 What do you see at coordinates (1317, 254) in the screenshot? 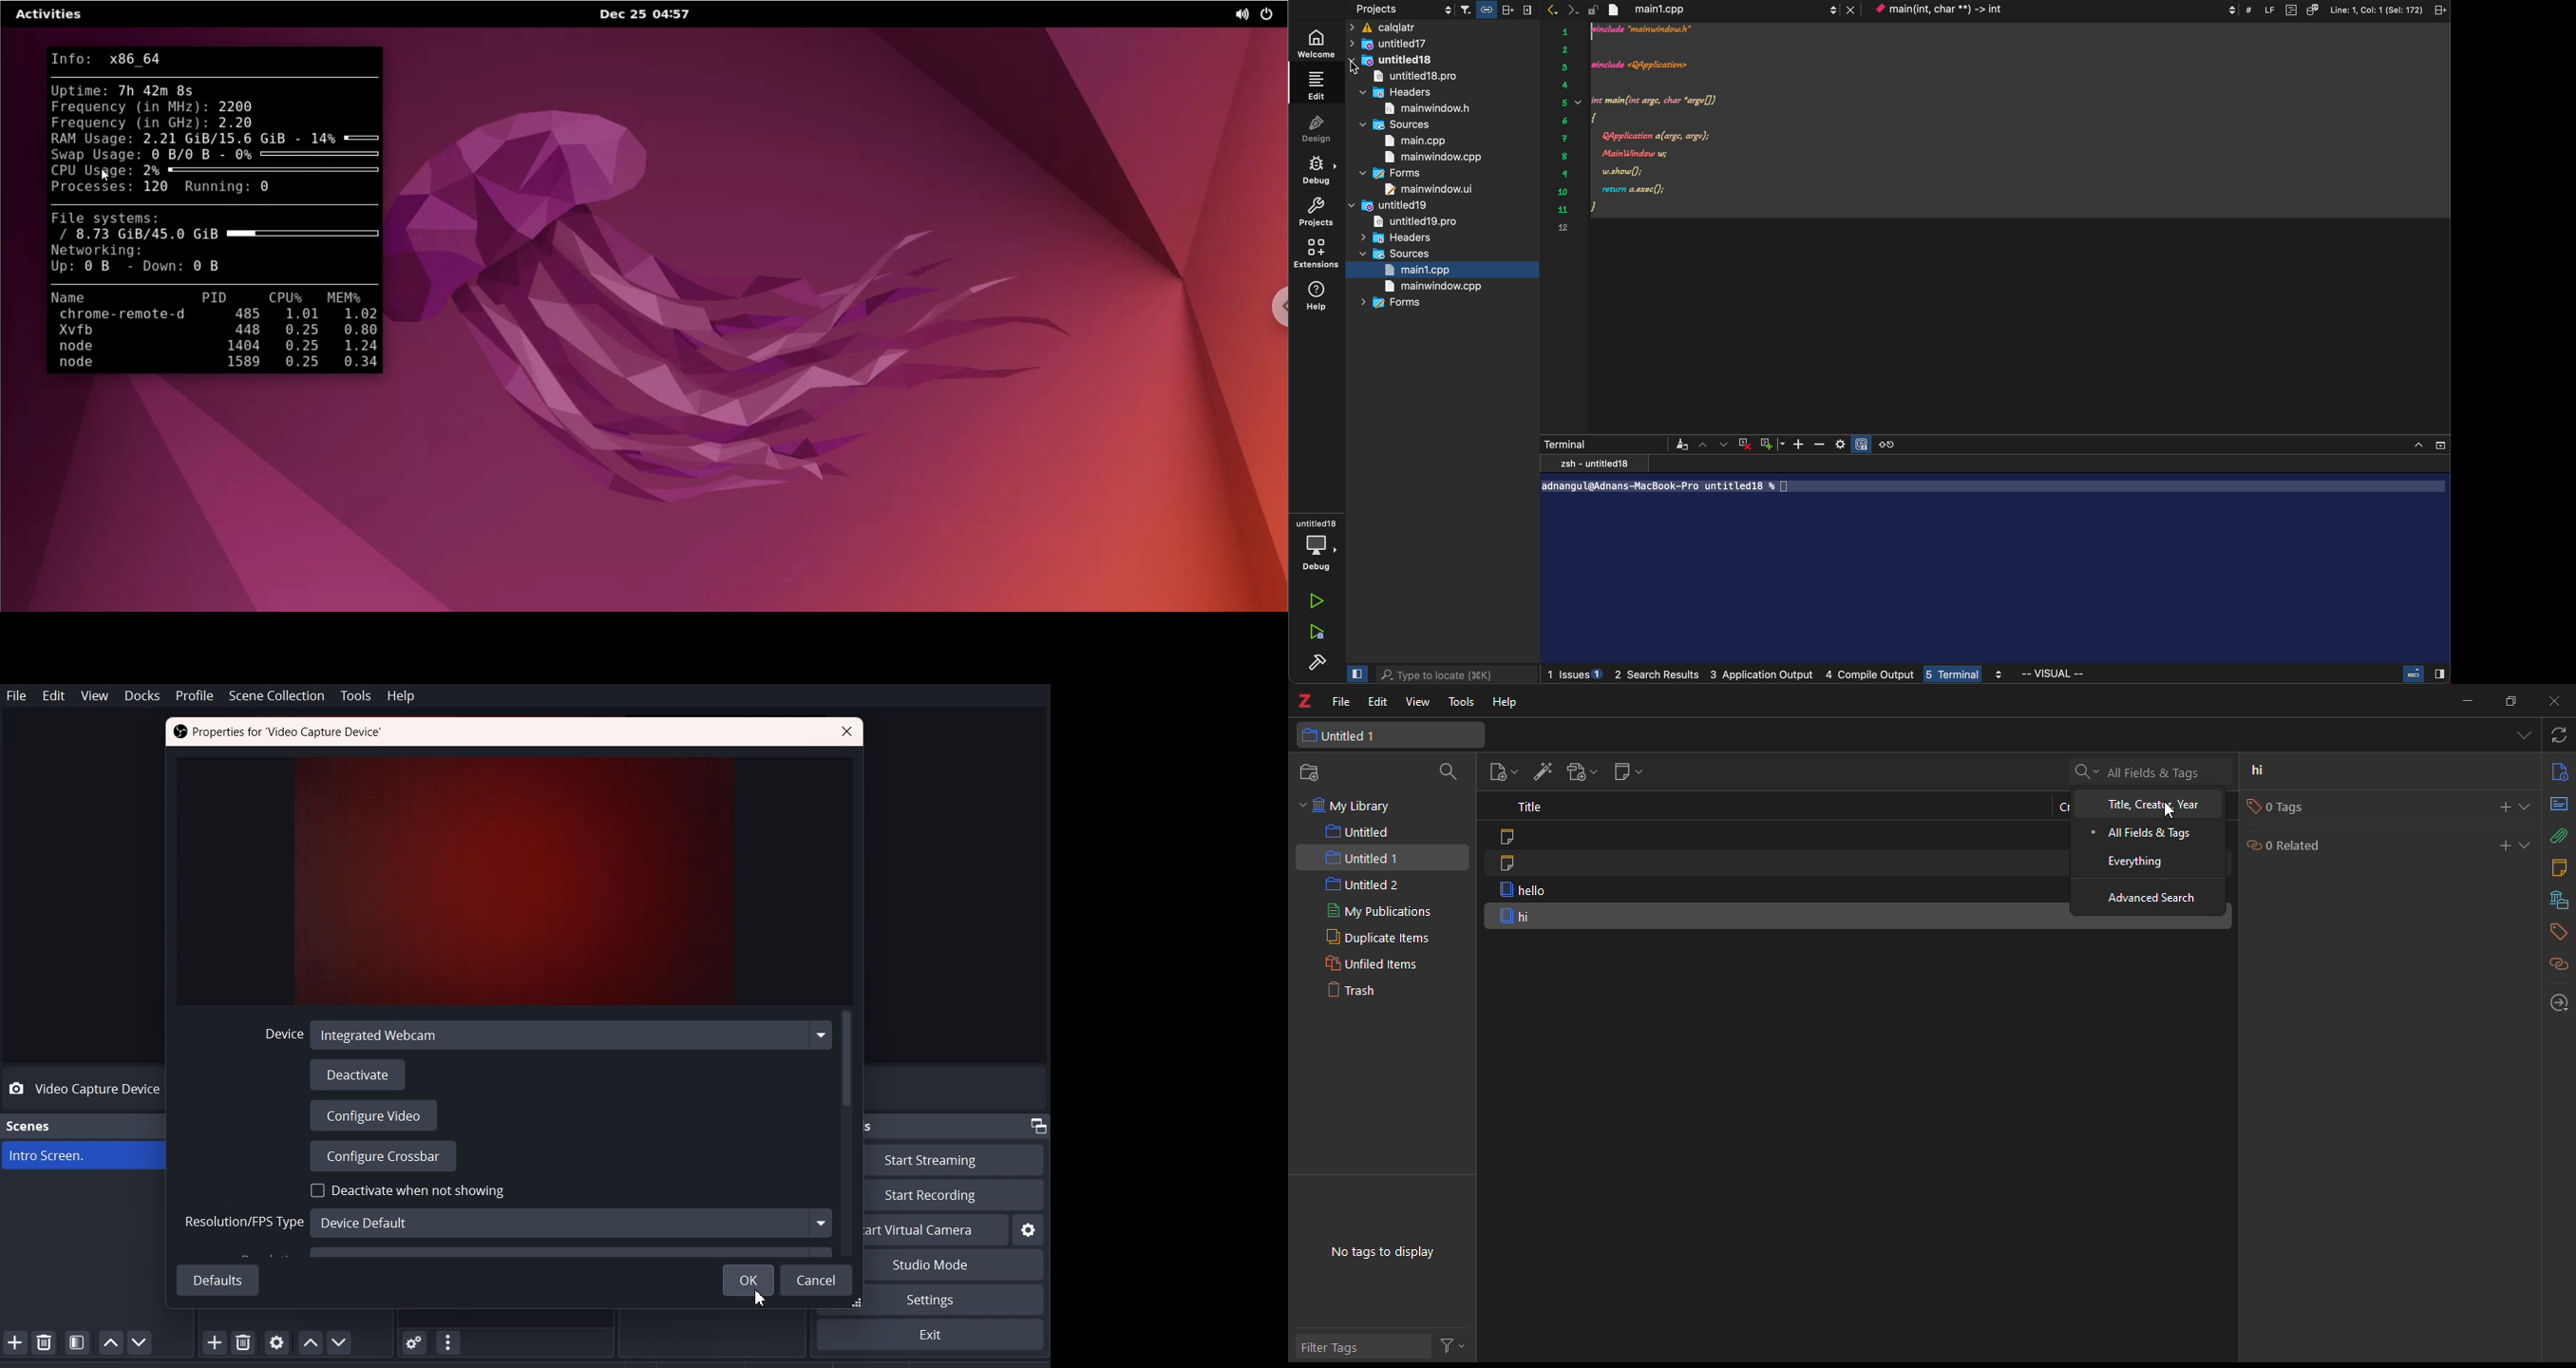
I see `extensions` at bounding box center [1317, 254].